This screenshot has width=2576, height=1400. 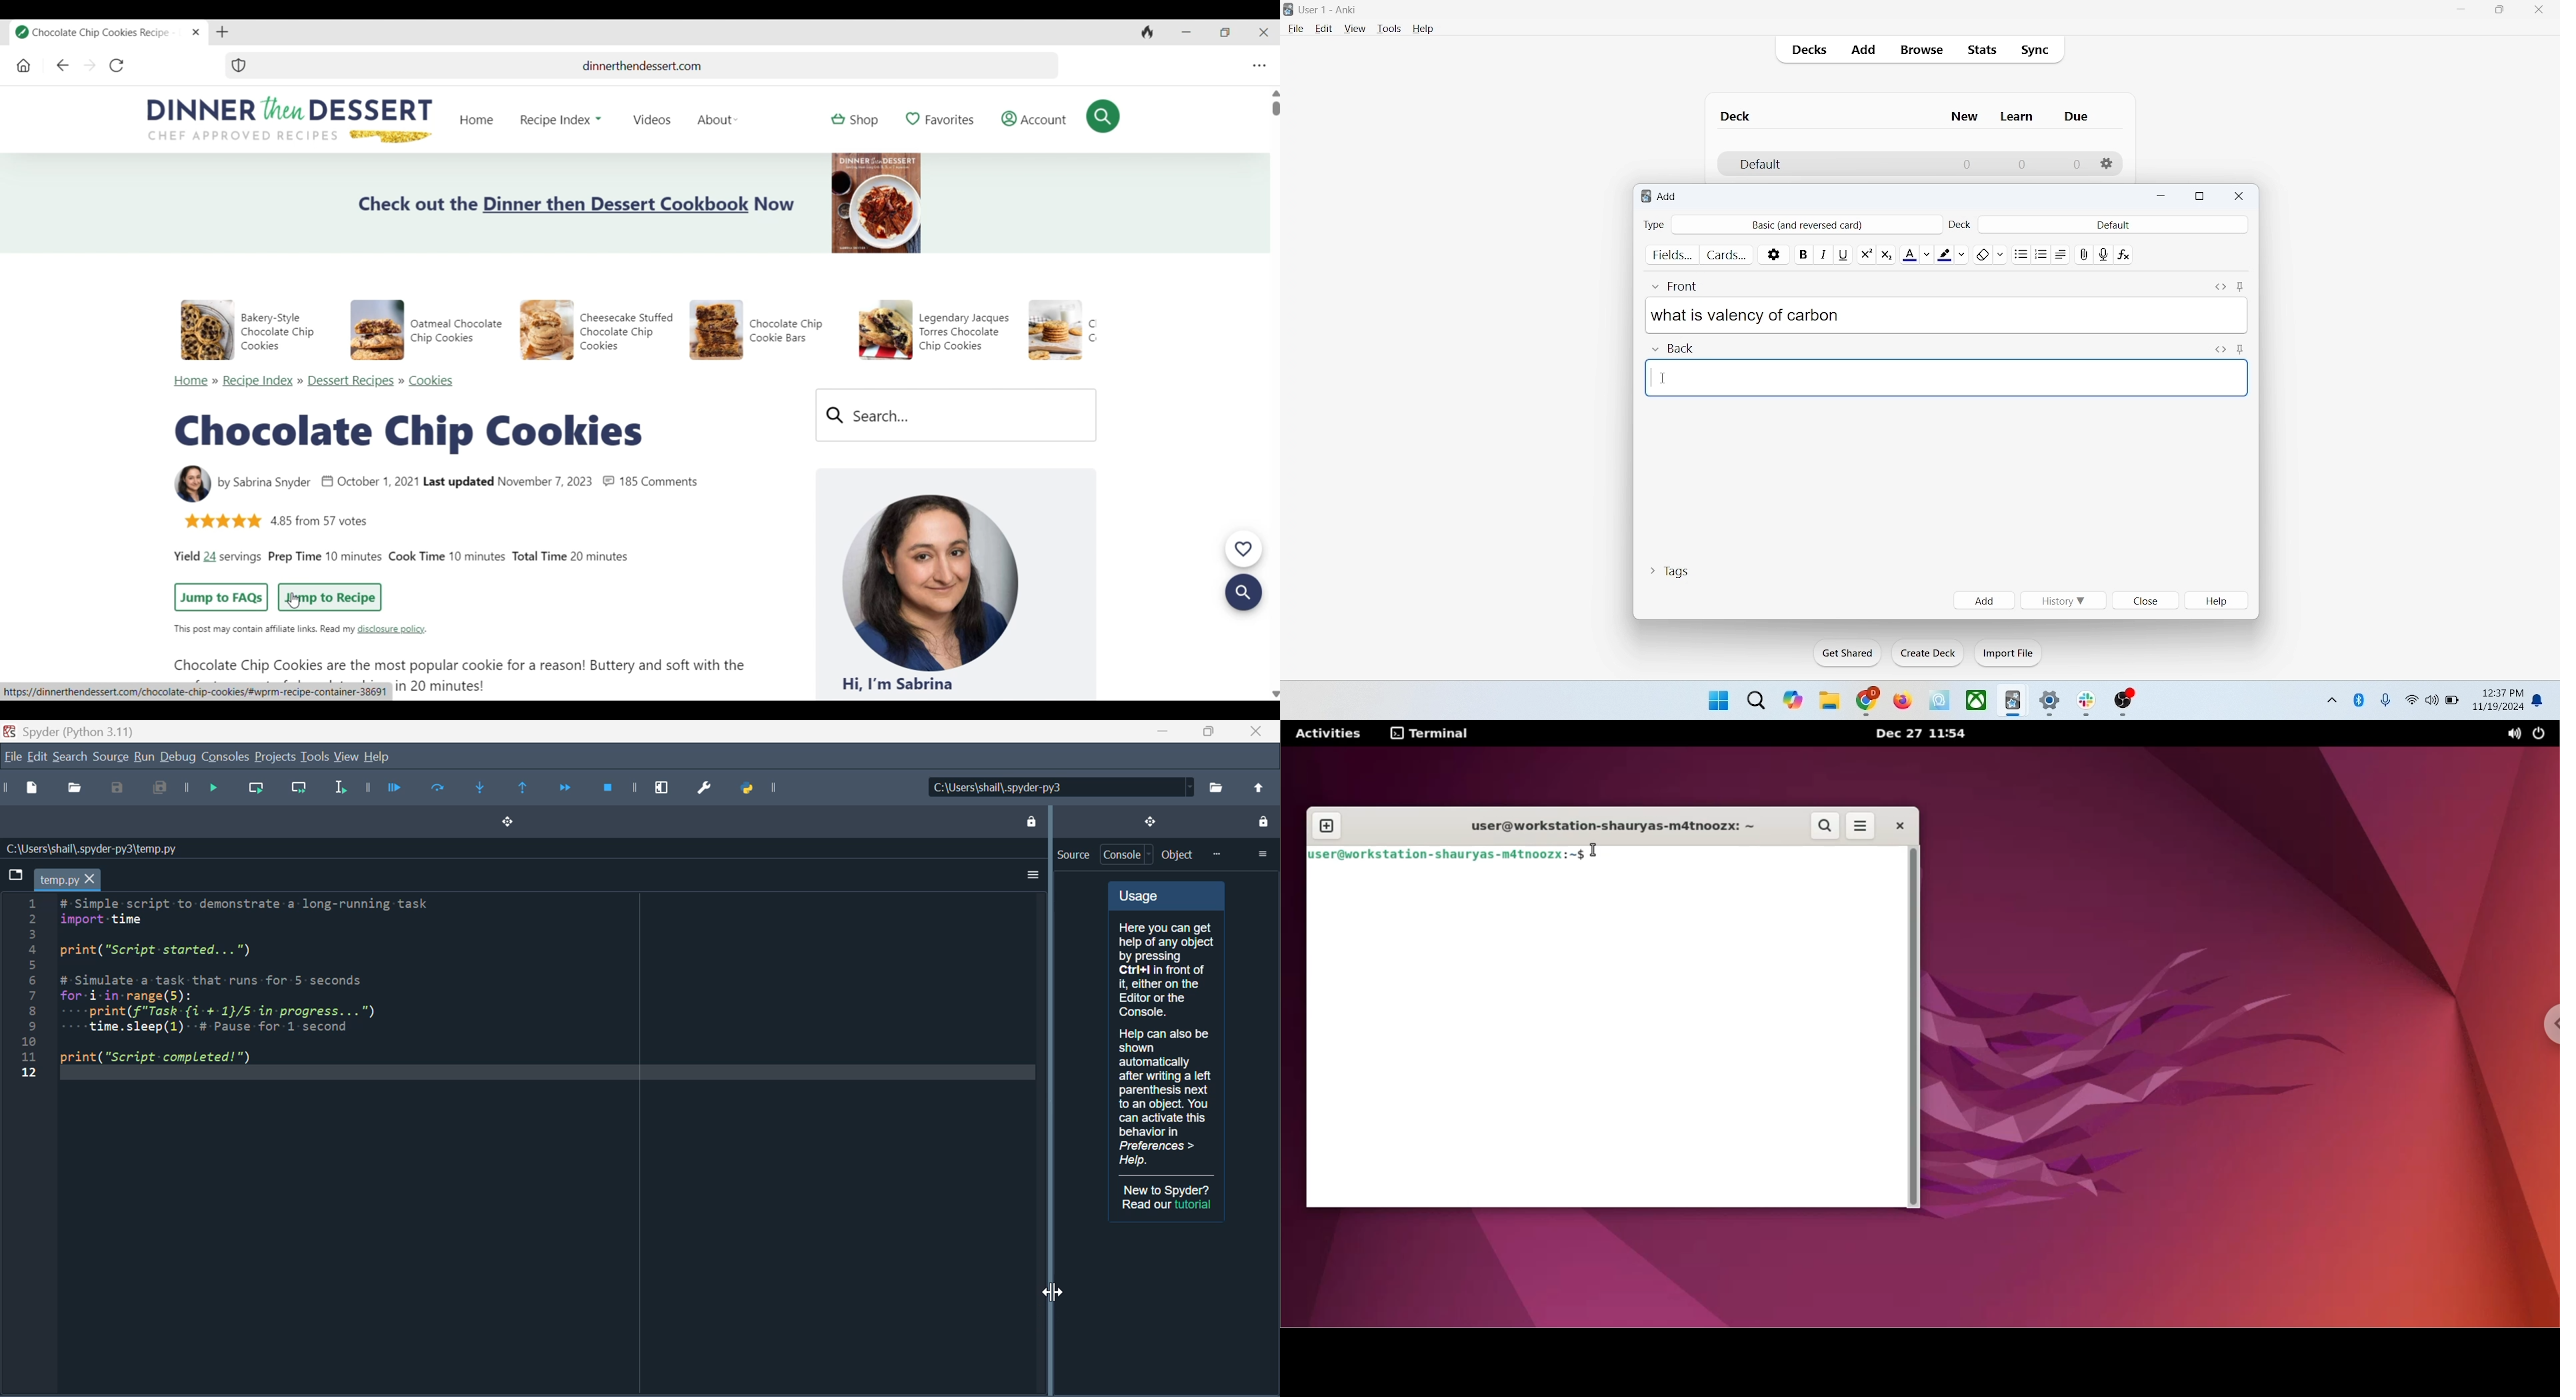 What do you see at coordinates (81, 730) in the screenshot?
I see `Spyder` at bounding box center [81, 730].